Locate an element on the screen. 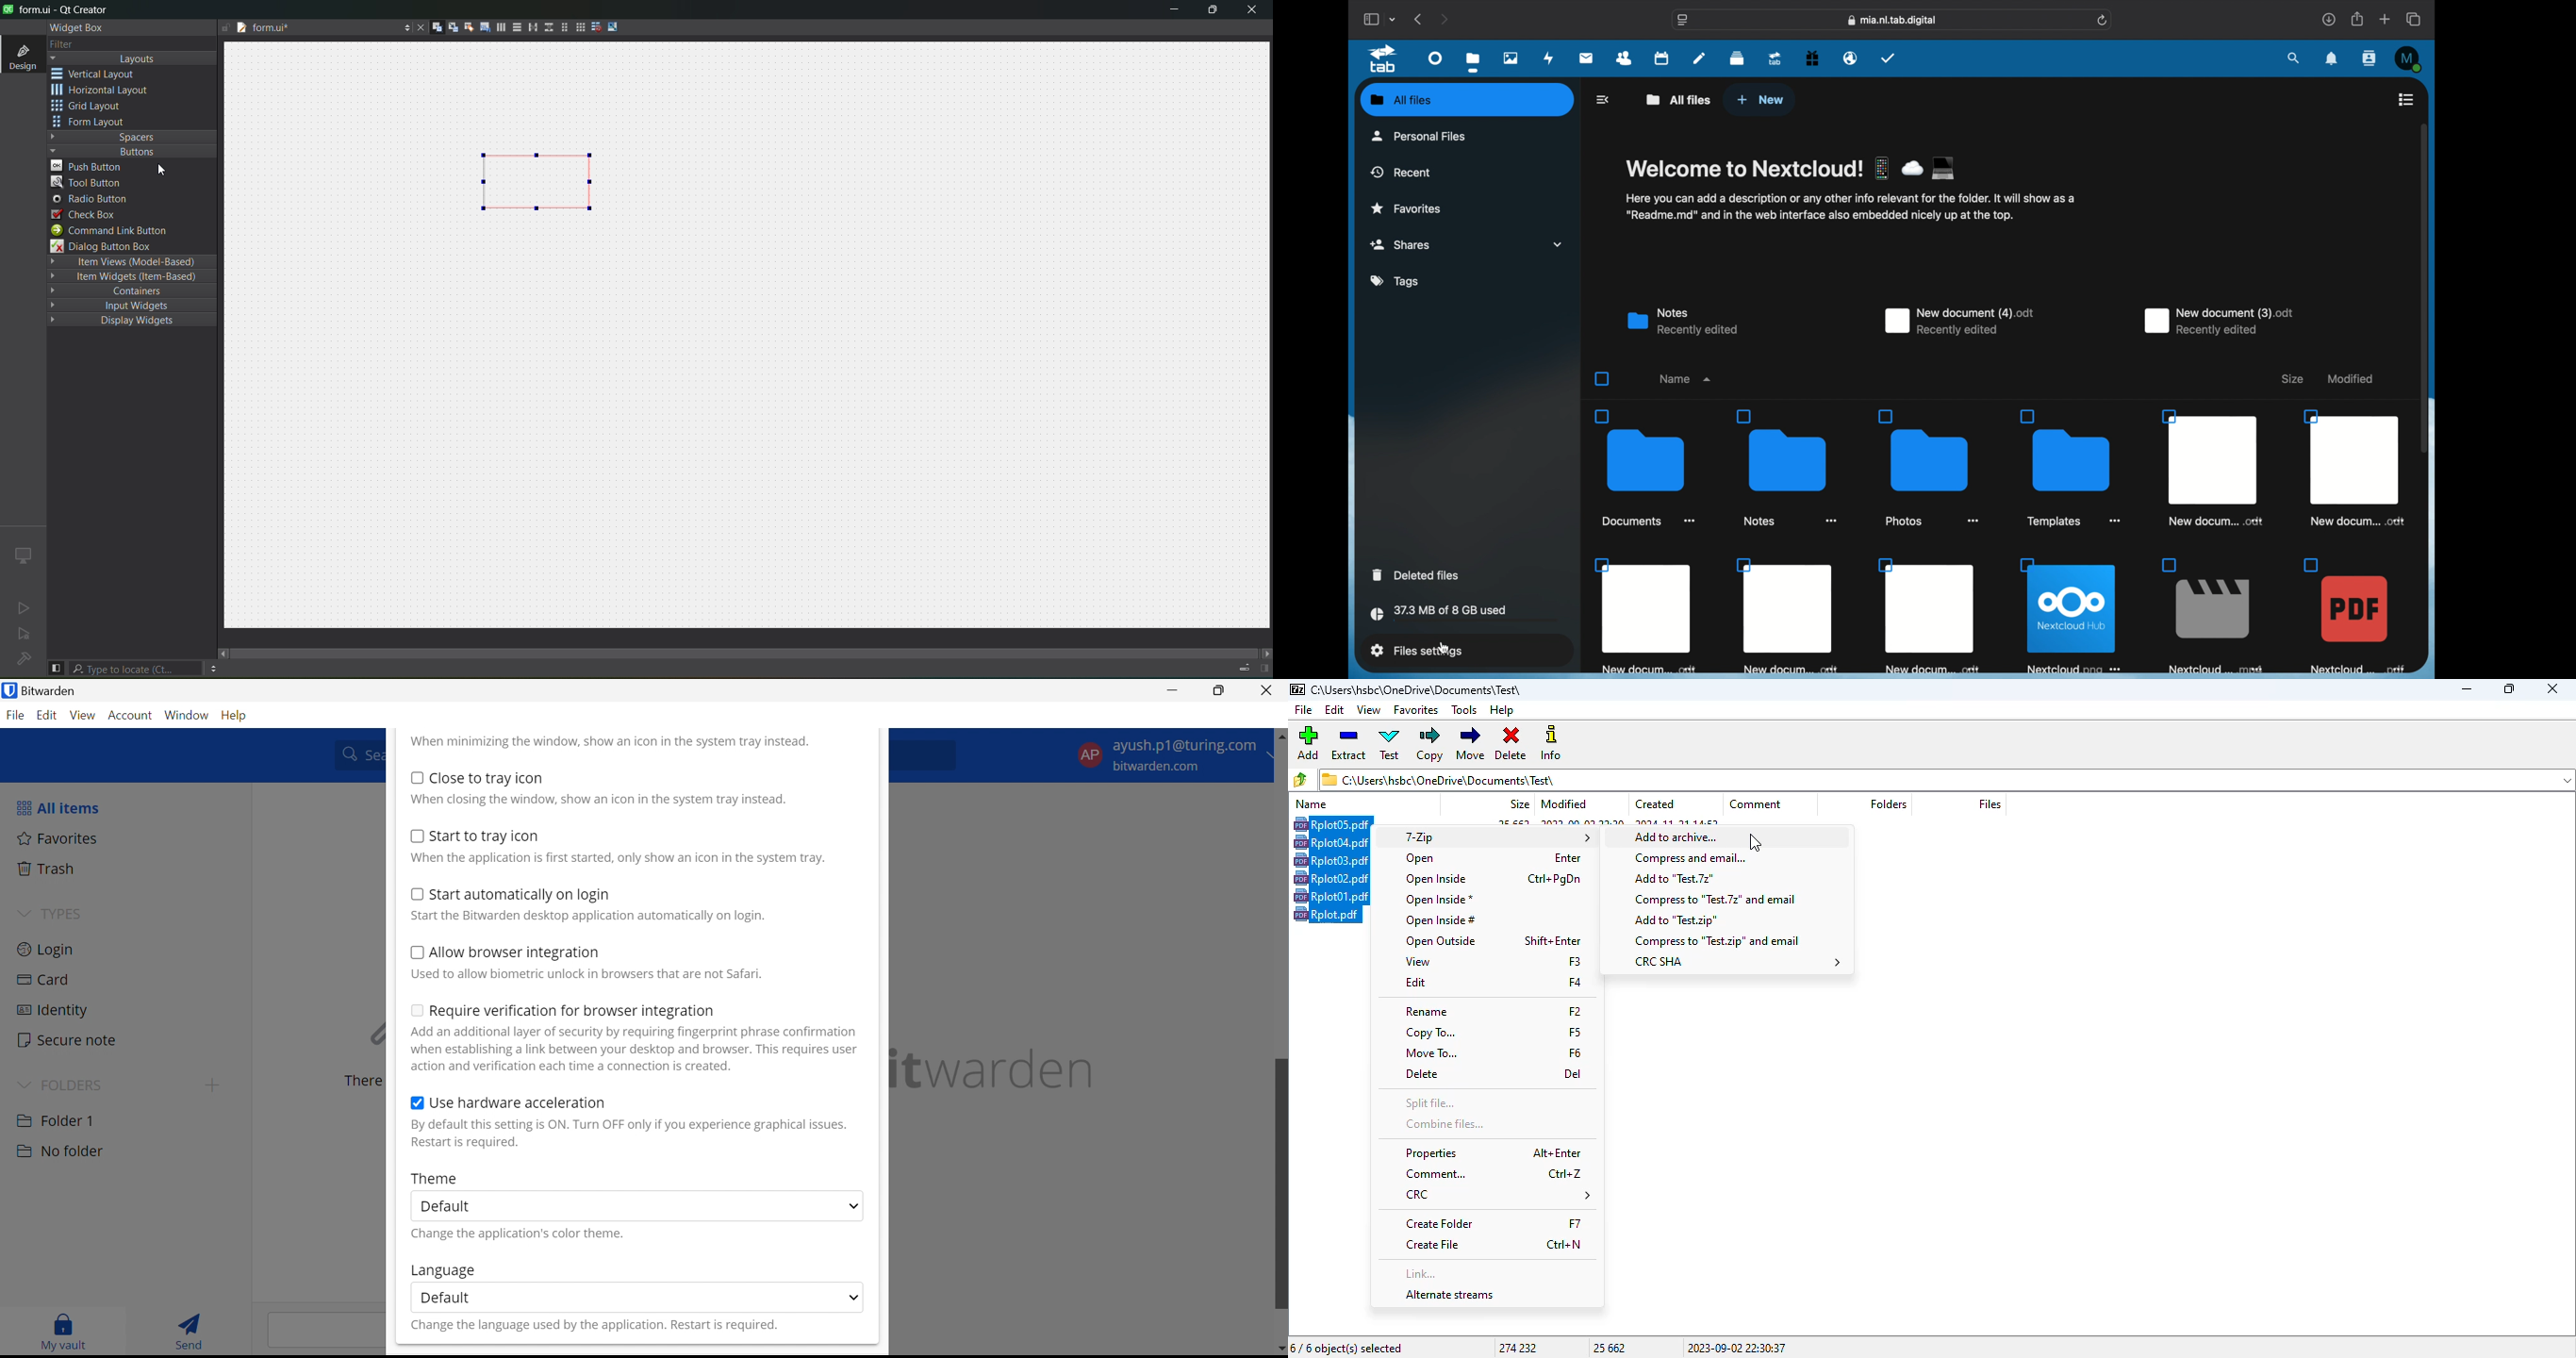 This screenshot has height=1372, width=2576. folder is located at coordinates (1645, 468).